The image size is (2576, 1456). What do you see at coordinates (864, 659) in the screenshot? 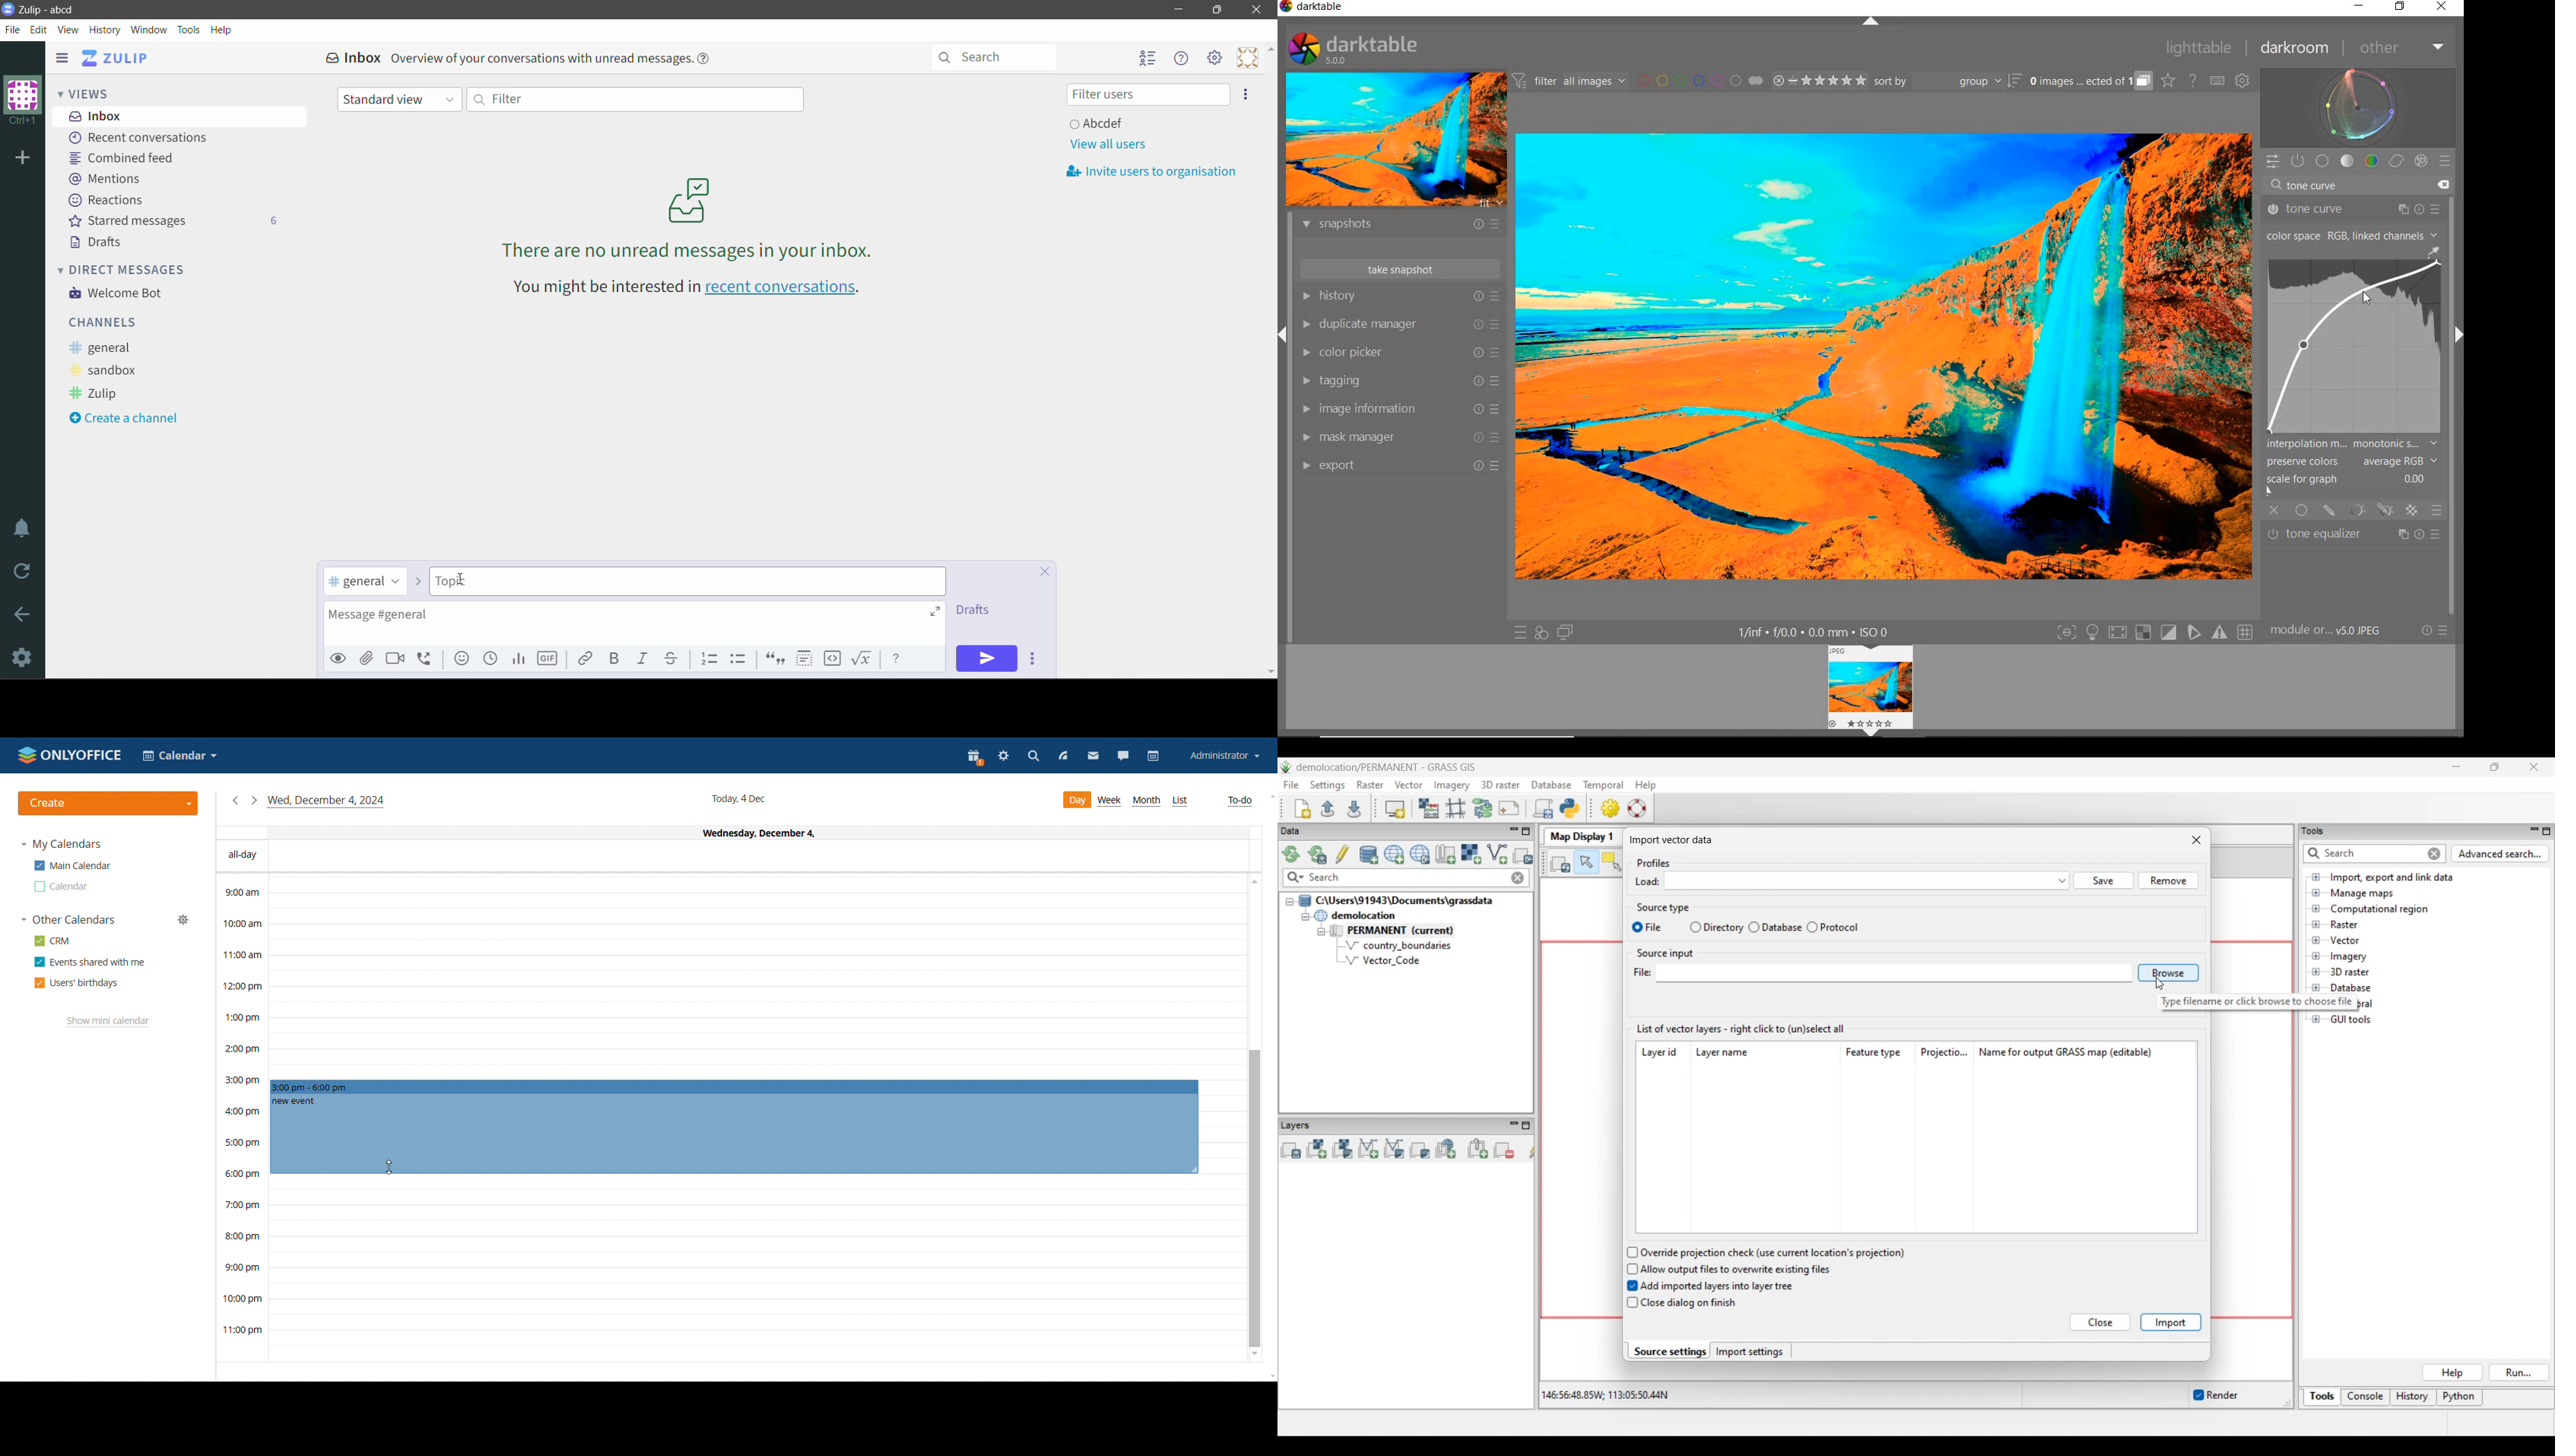
I see `Math` at bounding box center [864, 659].